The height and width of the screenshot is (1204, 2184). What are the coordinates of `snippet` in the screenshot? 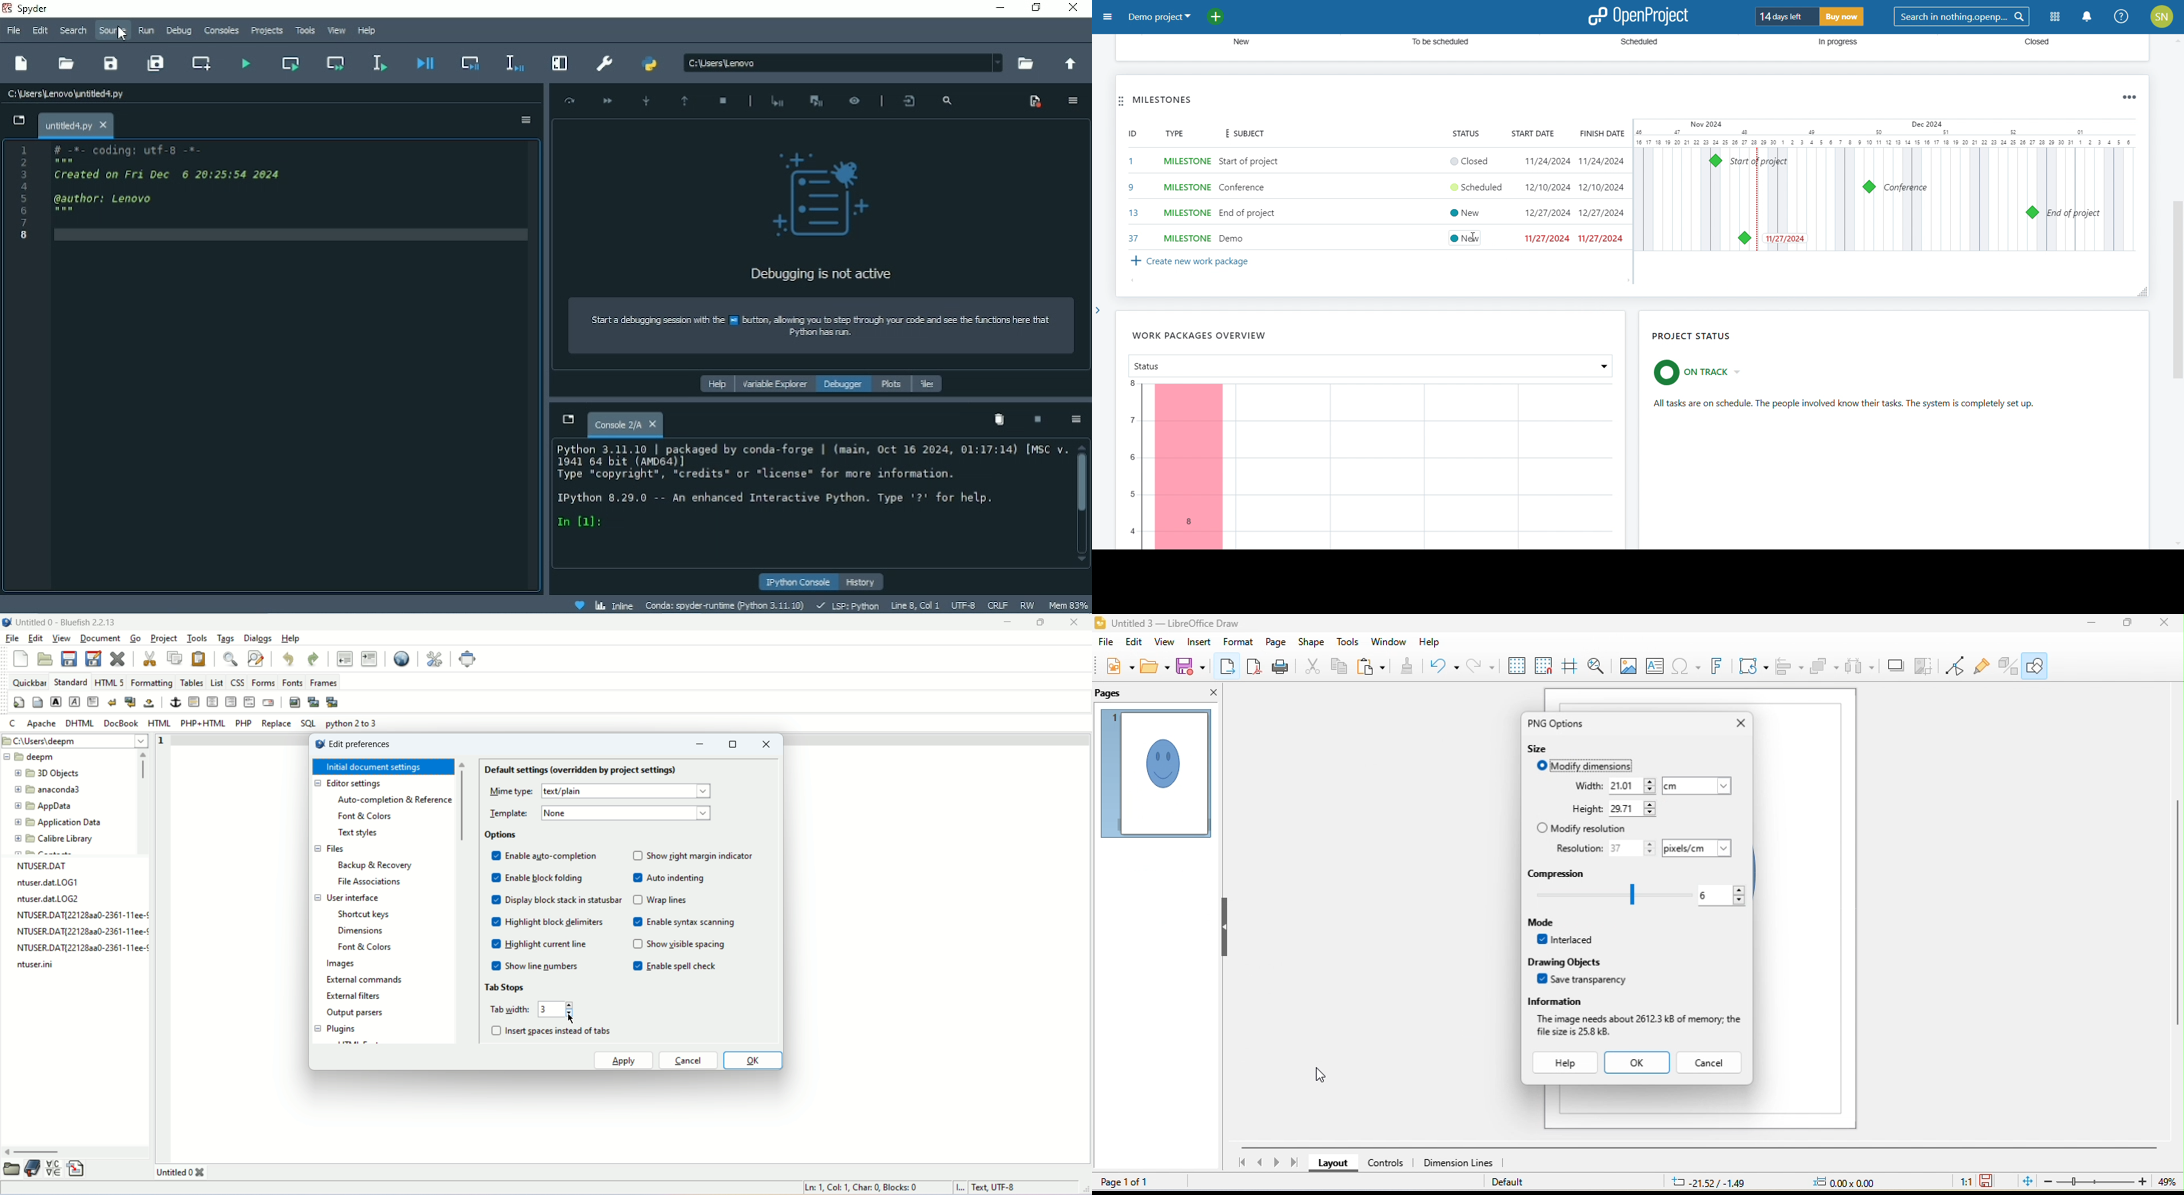 It's located at (77, 1169).